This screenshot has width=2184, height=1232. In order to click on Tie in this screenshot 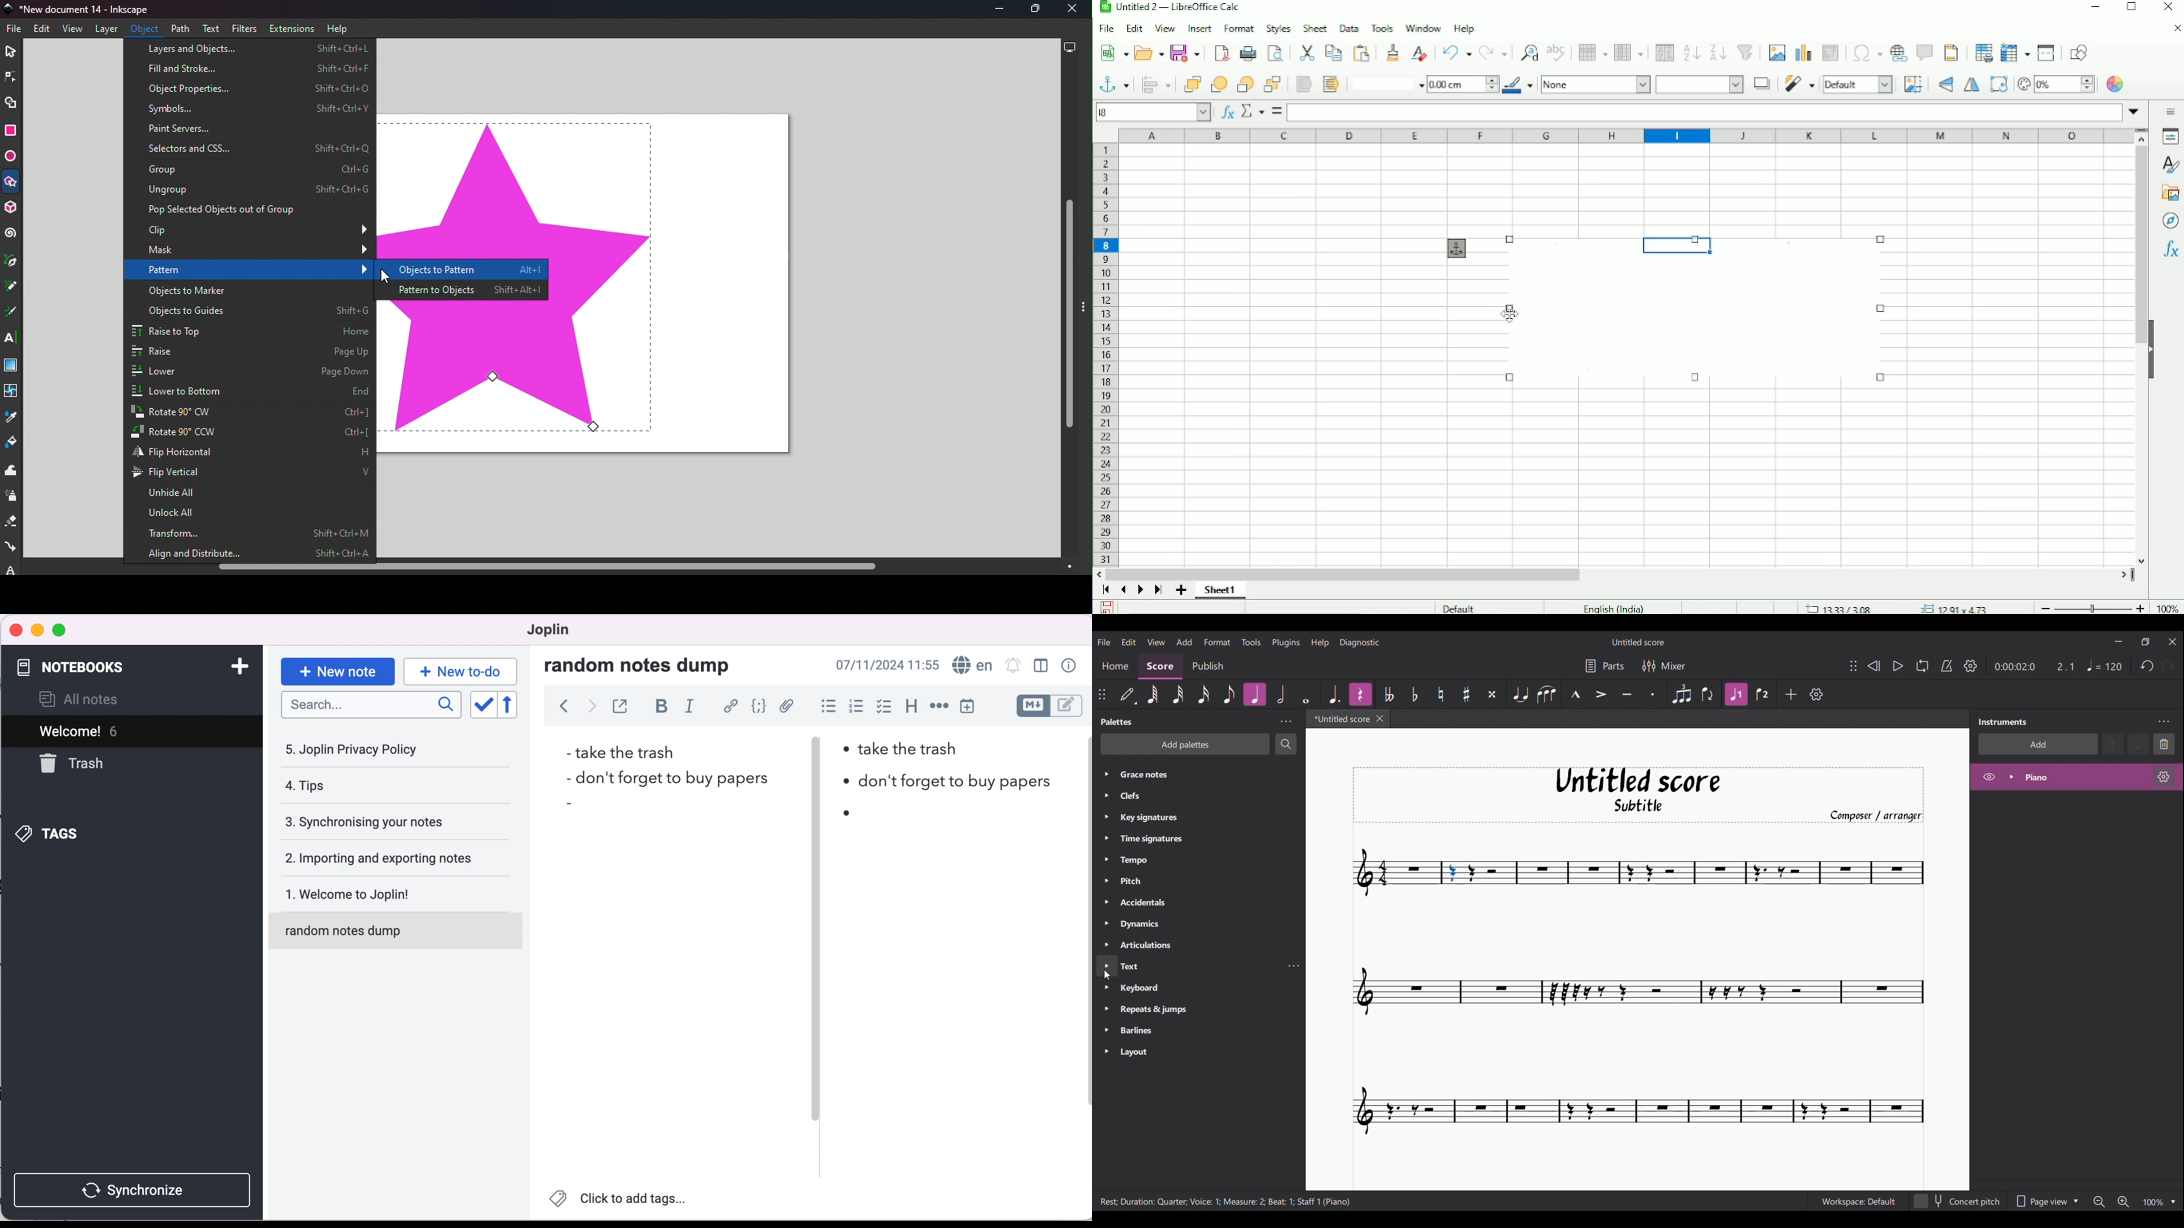, I will do `click(1520, 694)`.